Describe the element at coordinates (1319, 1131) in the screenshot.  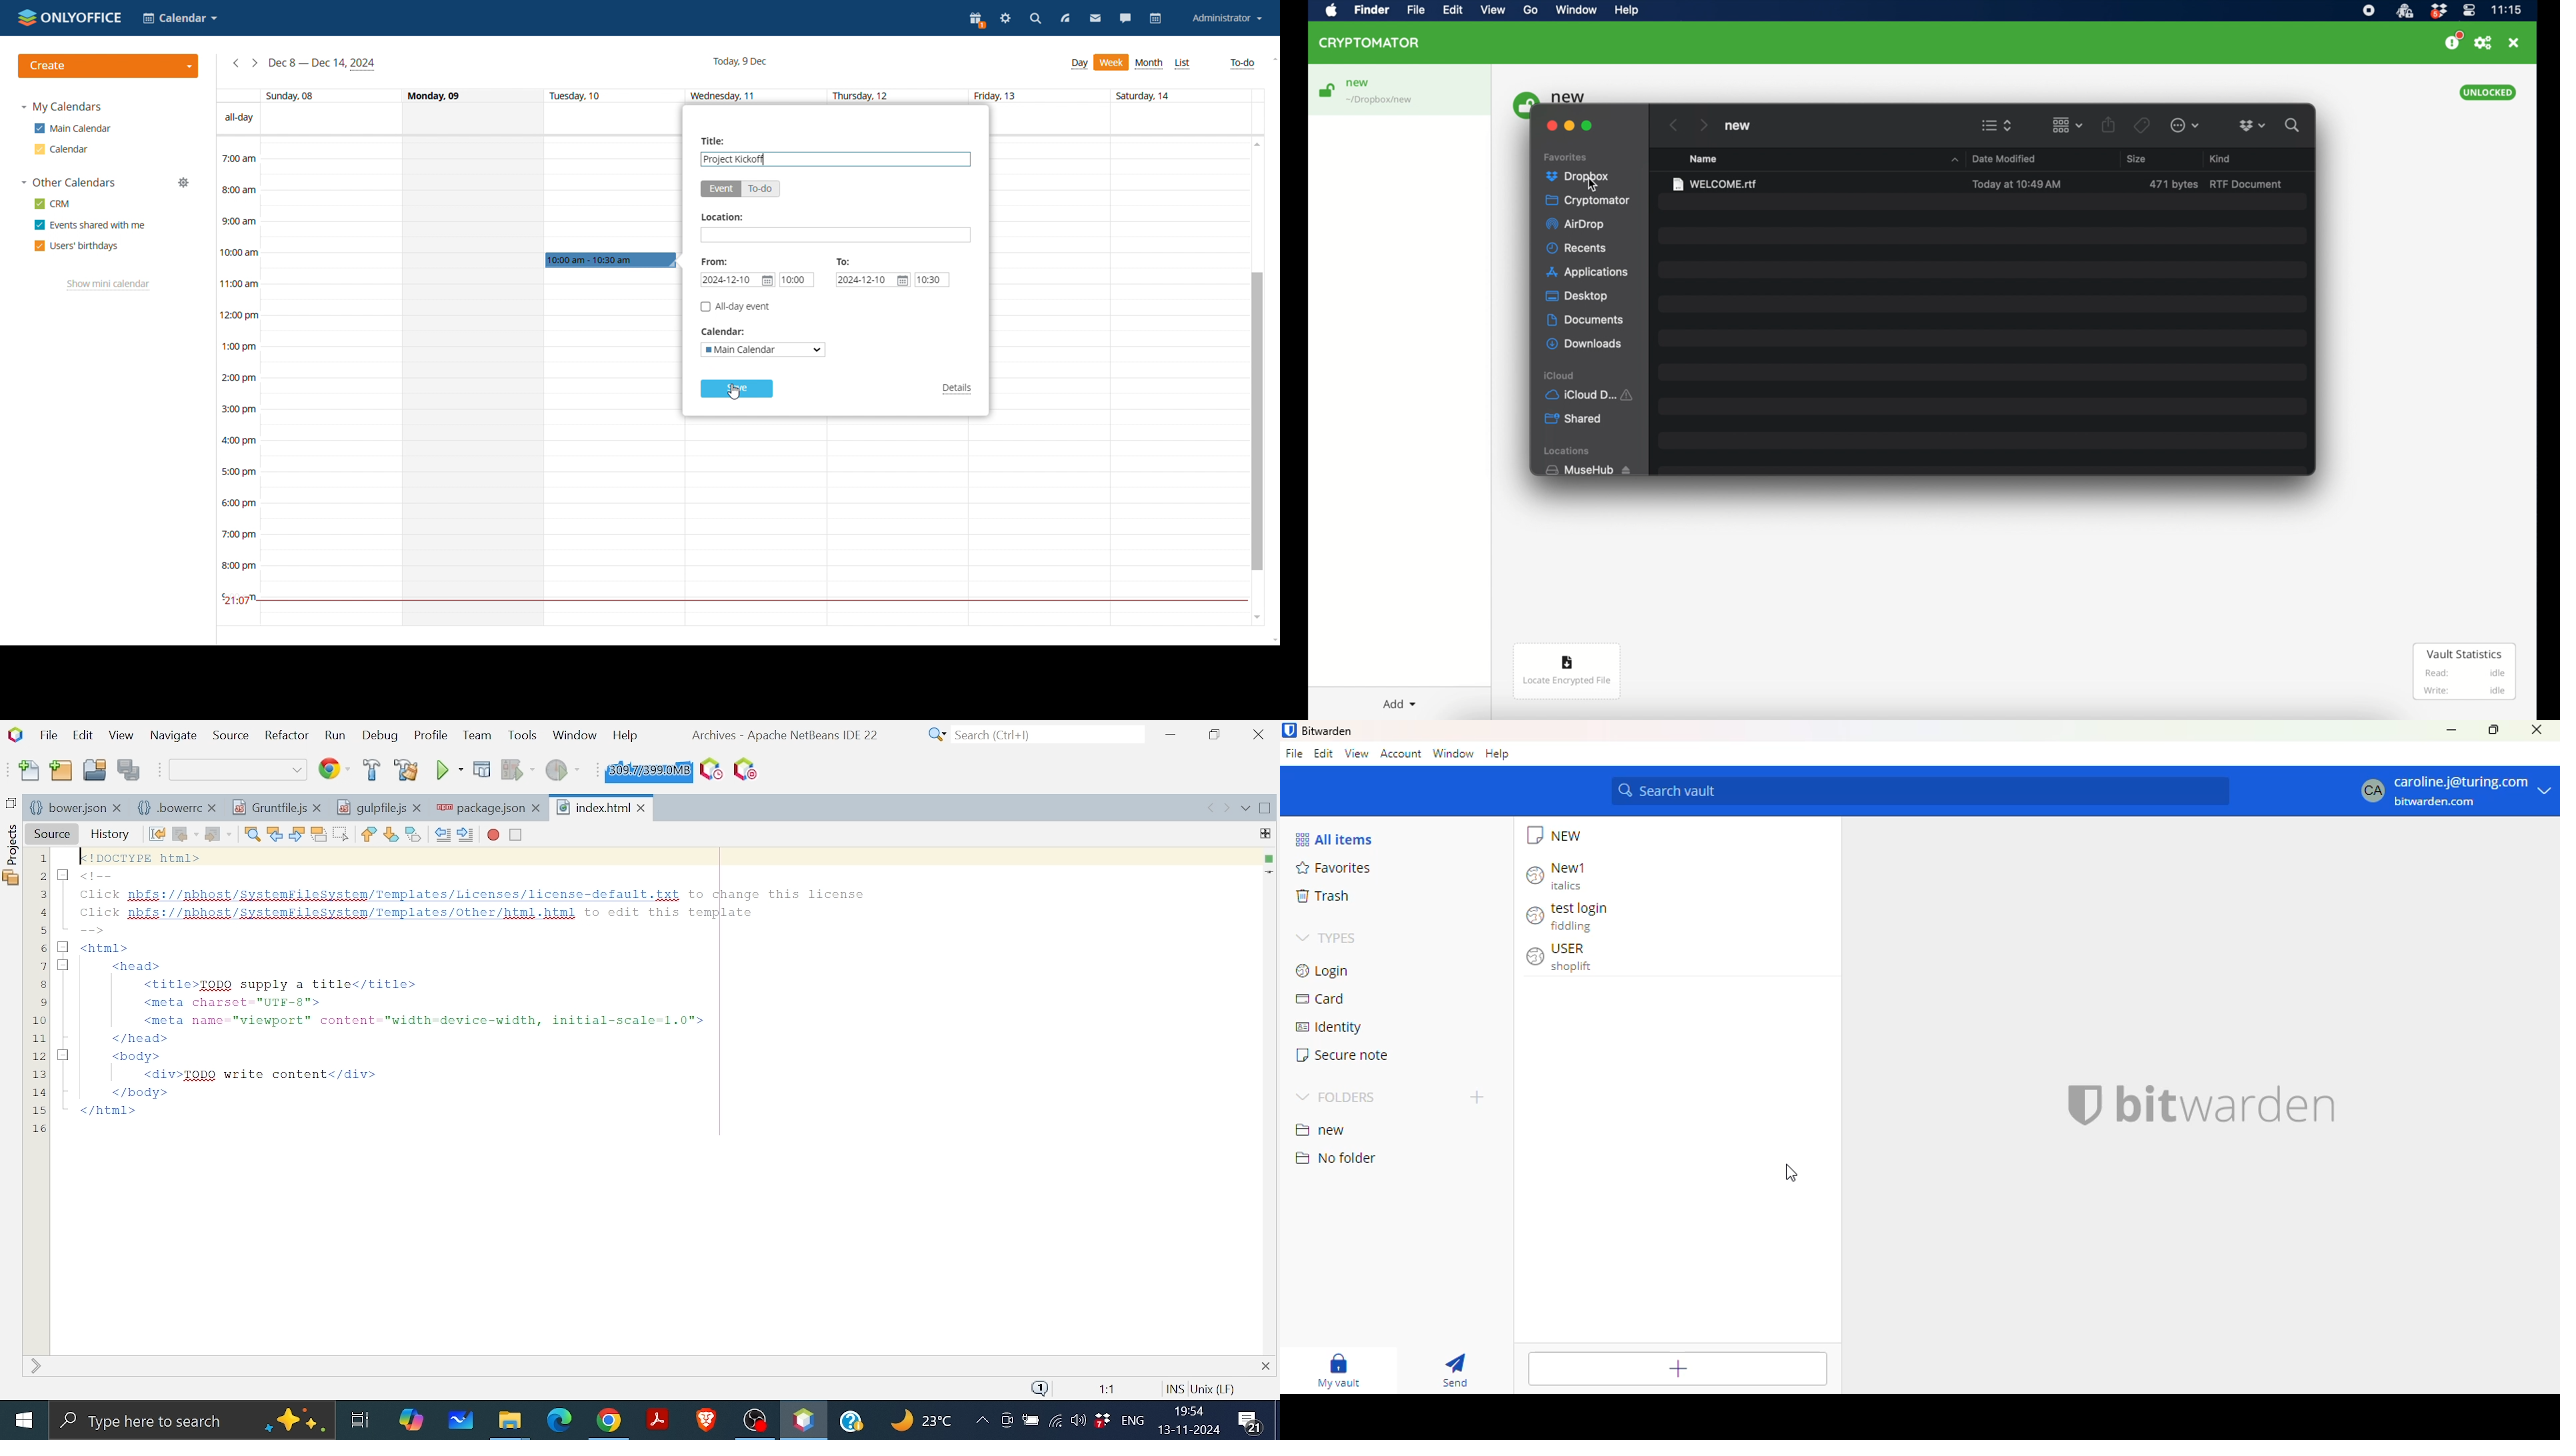
I see `new` at that location.